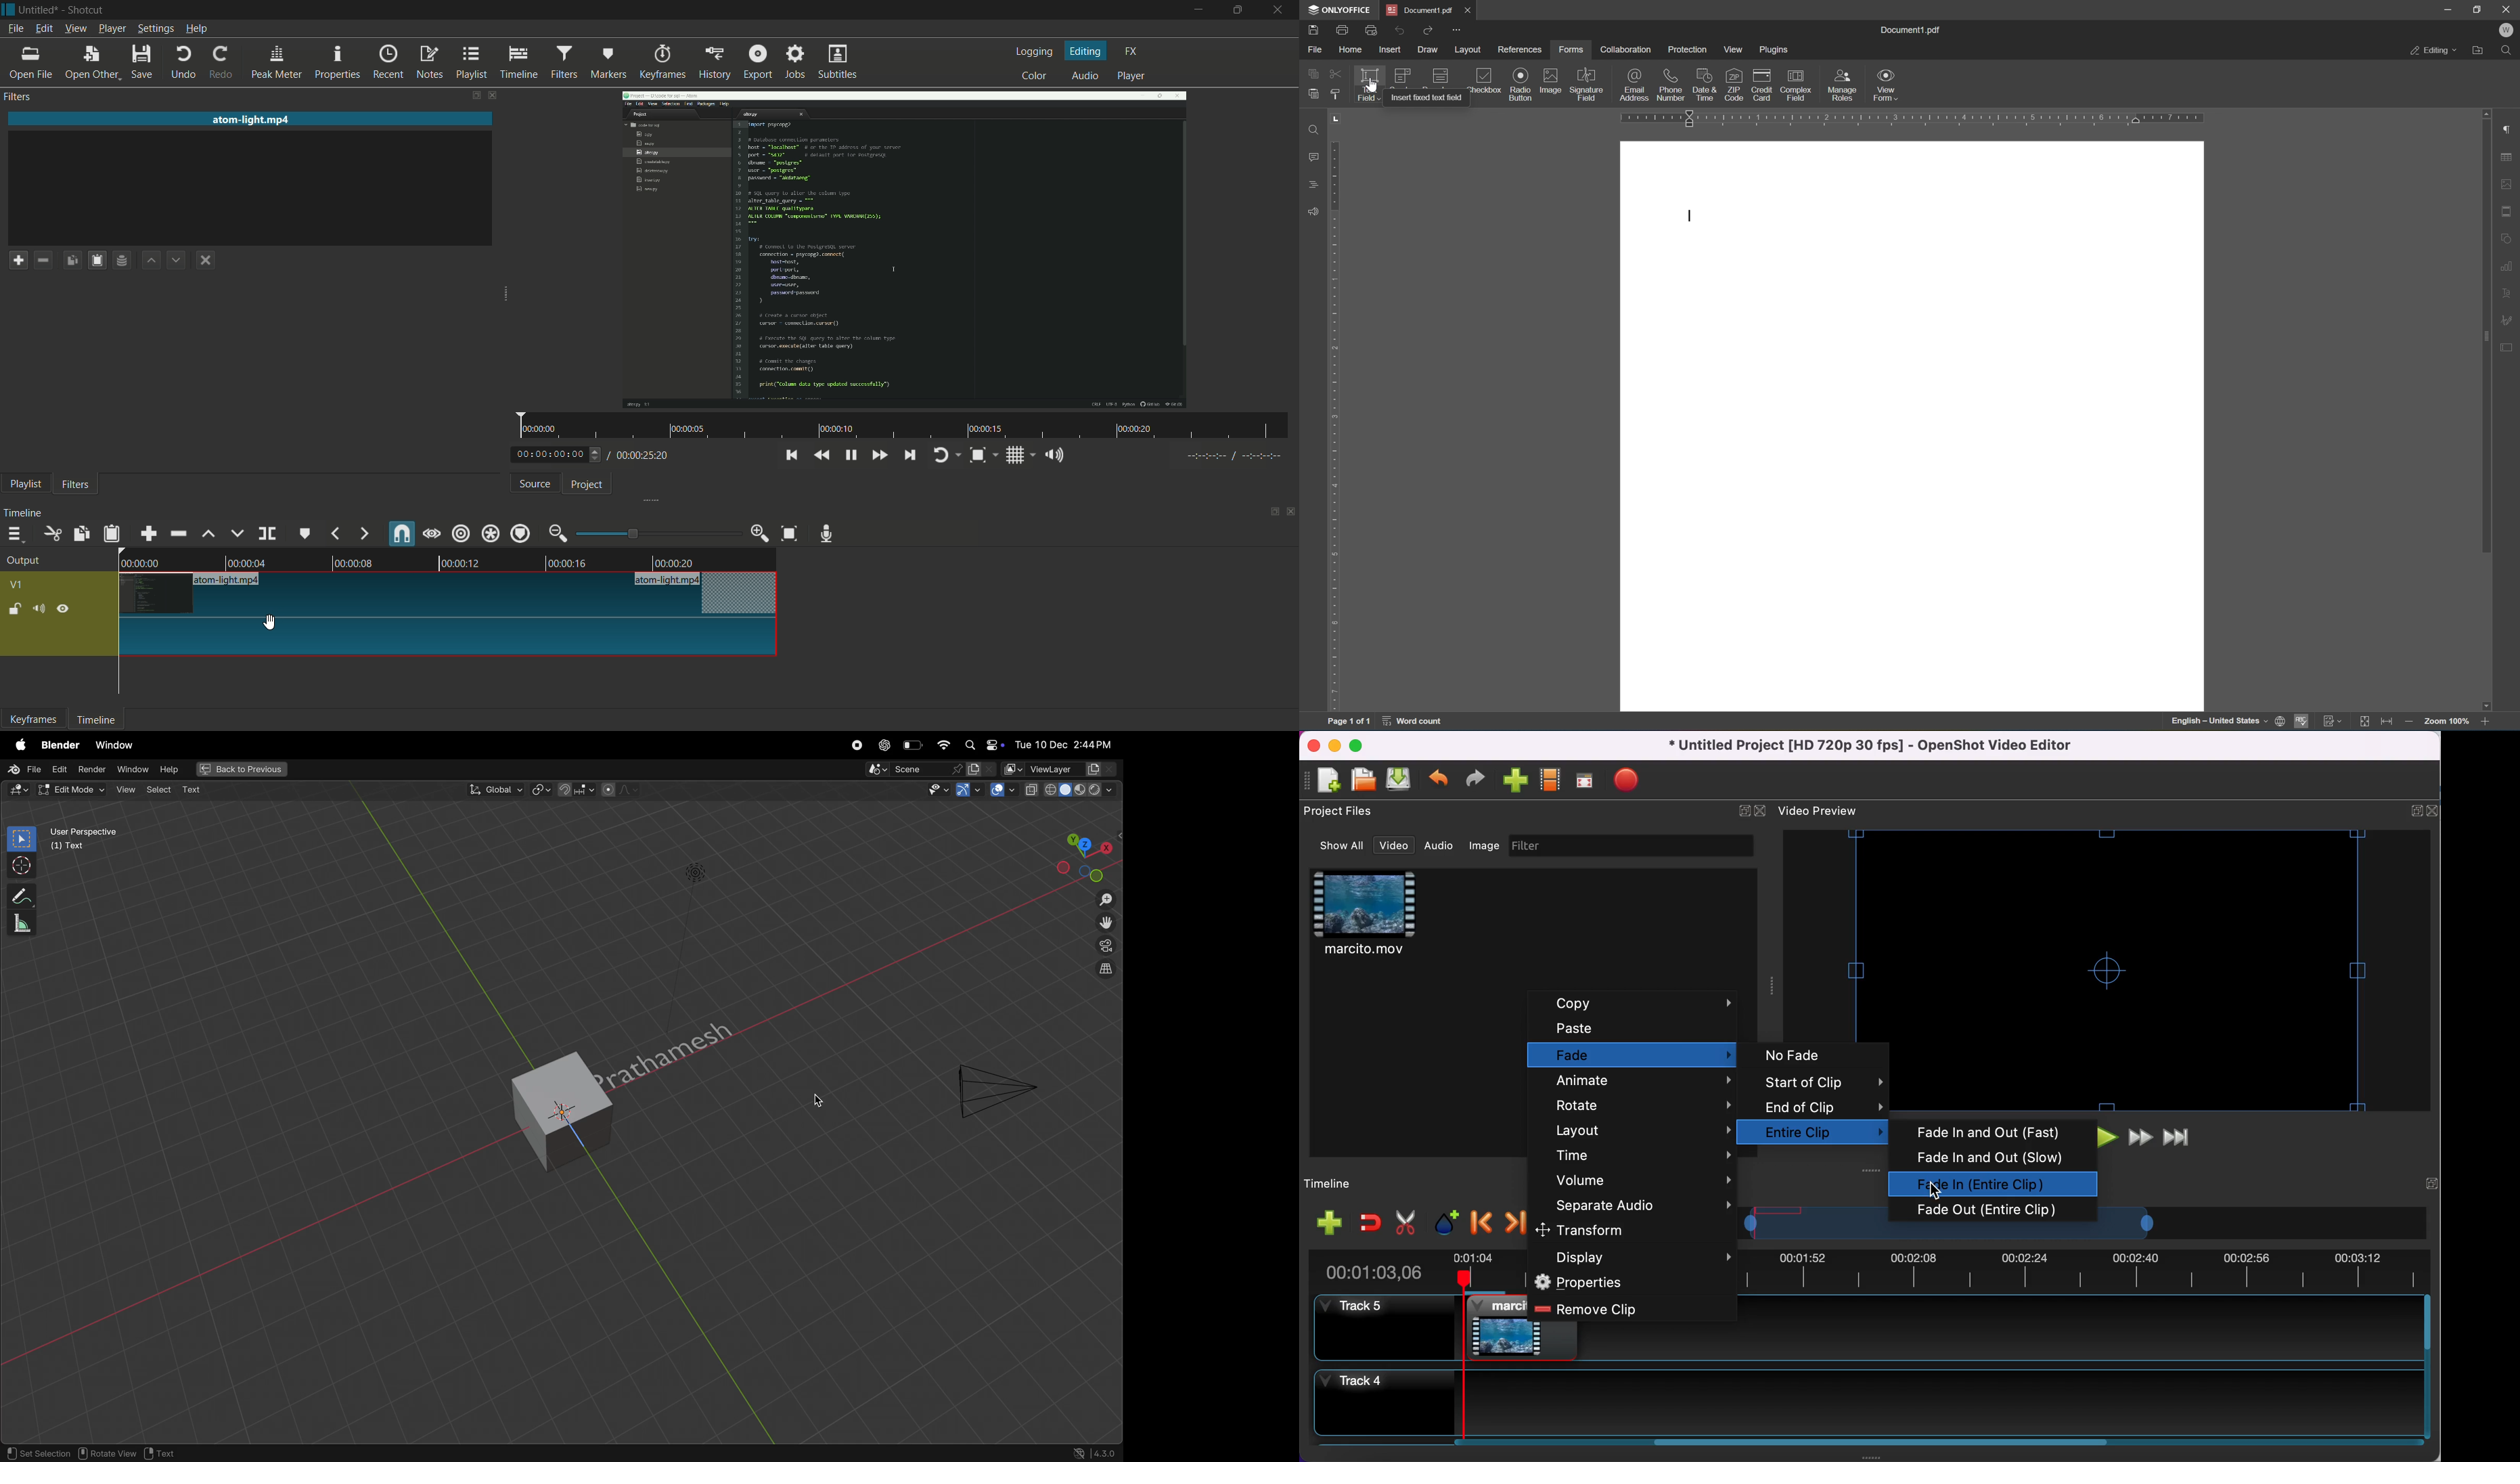  What do you see at coordinates (1315, 211) in the screenshot?
I see `feedback & support` at bounding box center [1315, 211].